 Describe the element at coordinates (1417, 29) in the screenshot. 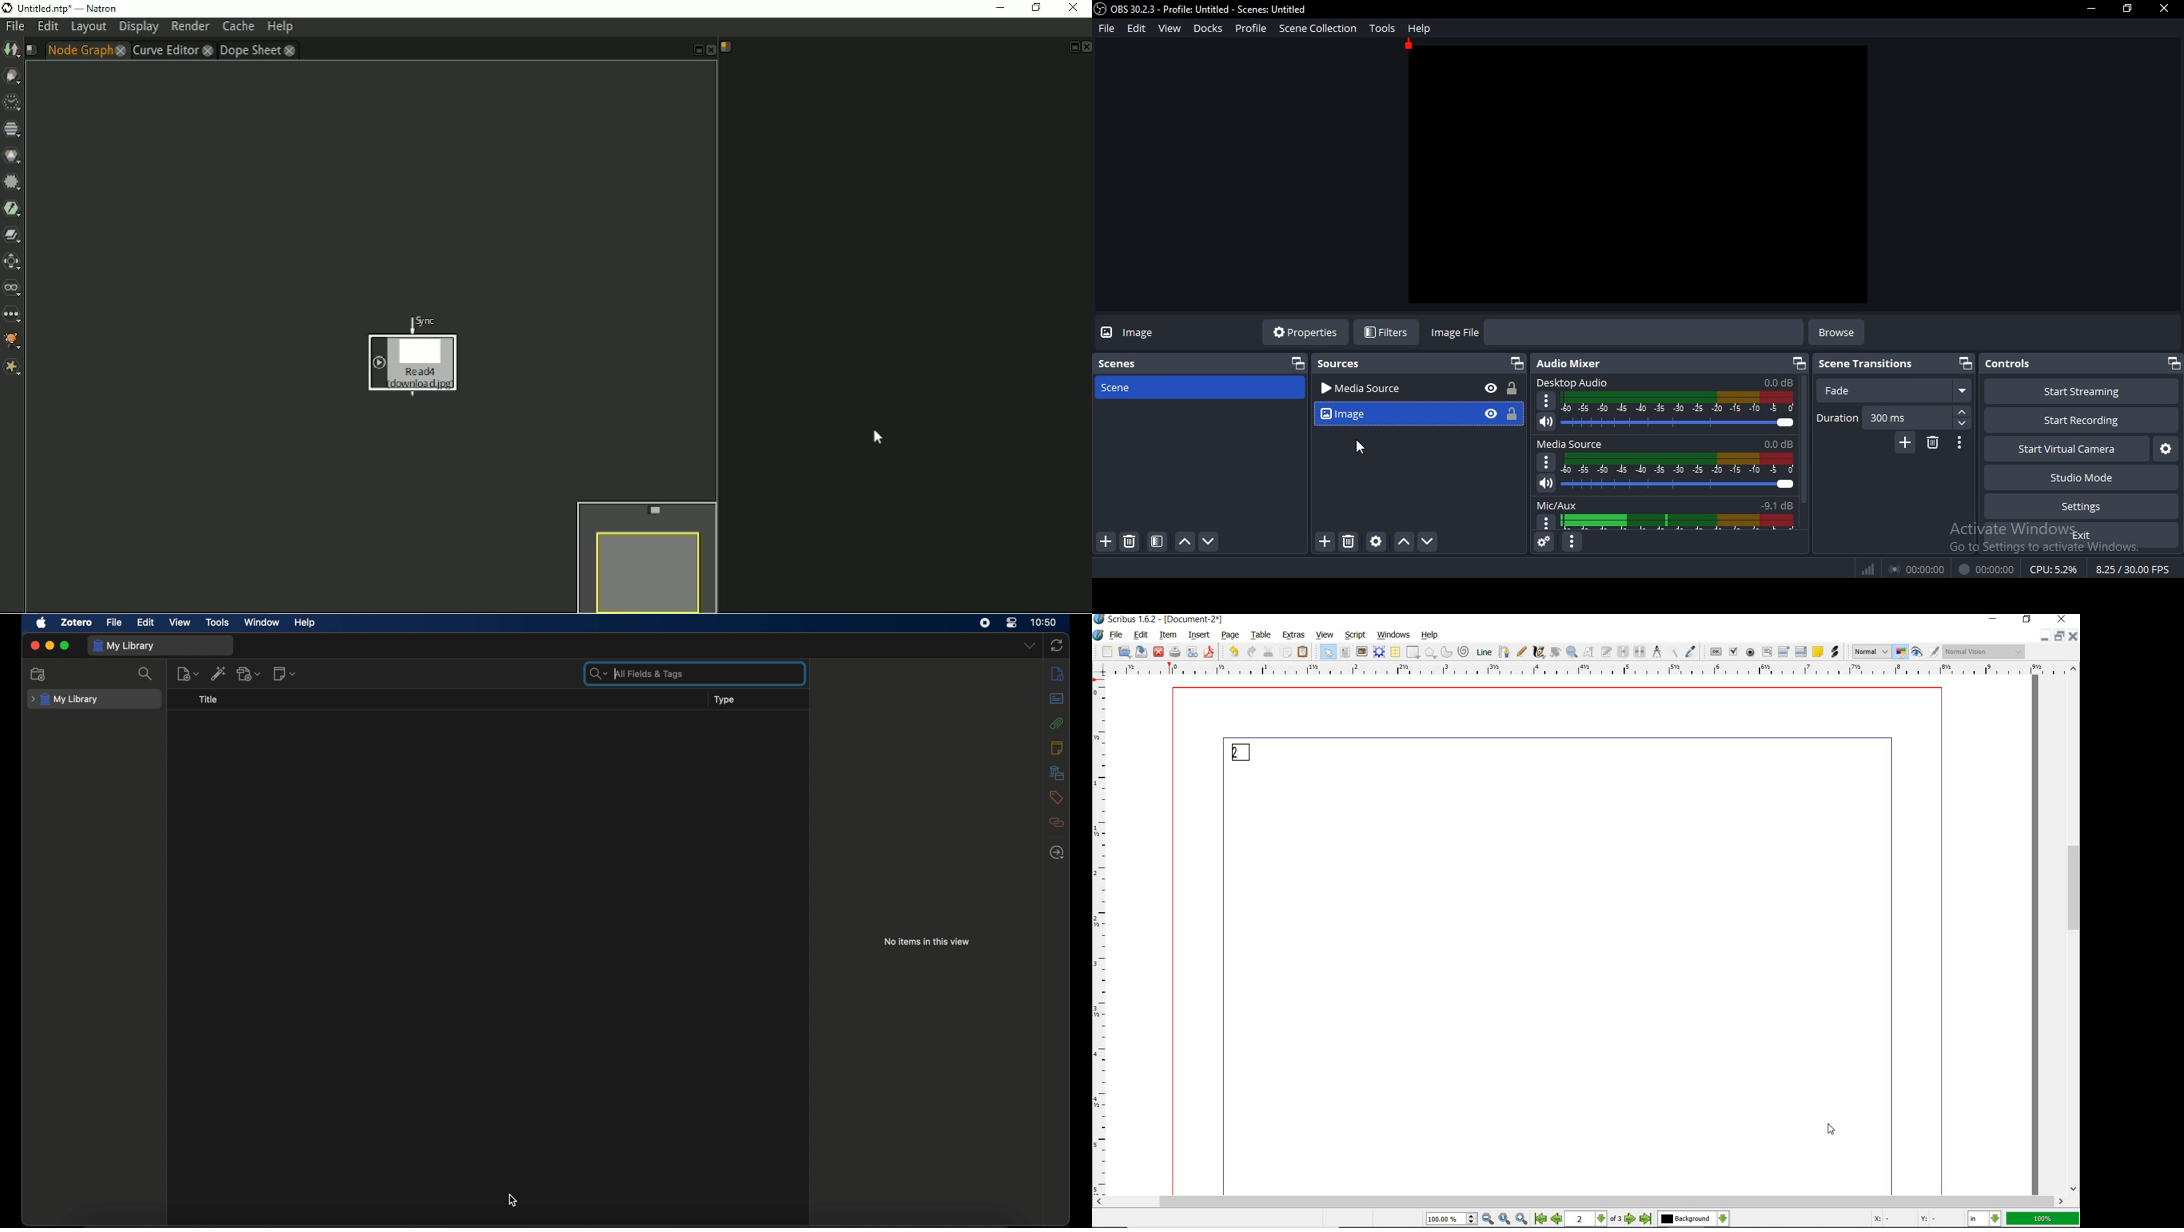

I see `help` at that location.